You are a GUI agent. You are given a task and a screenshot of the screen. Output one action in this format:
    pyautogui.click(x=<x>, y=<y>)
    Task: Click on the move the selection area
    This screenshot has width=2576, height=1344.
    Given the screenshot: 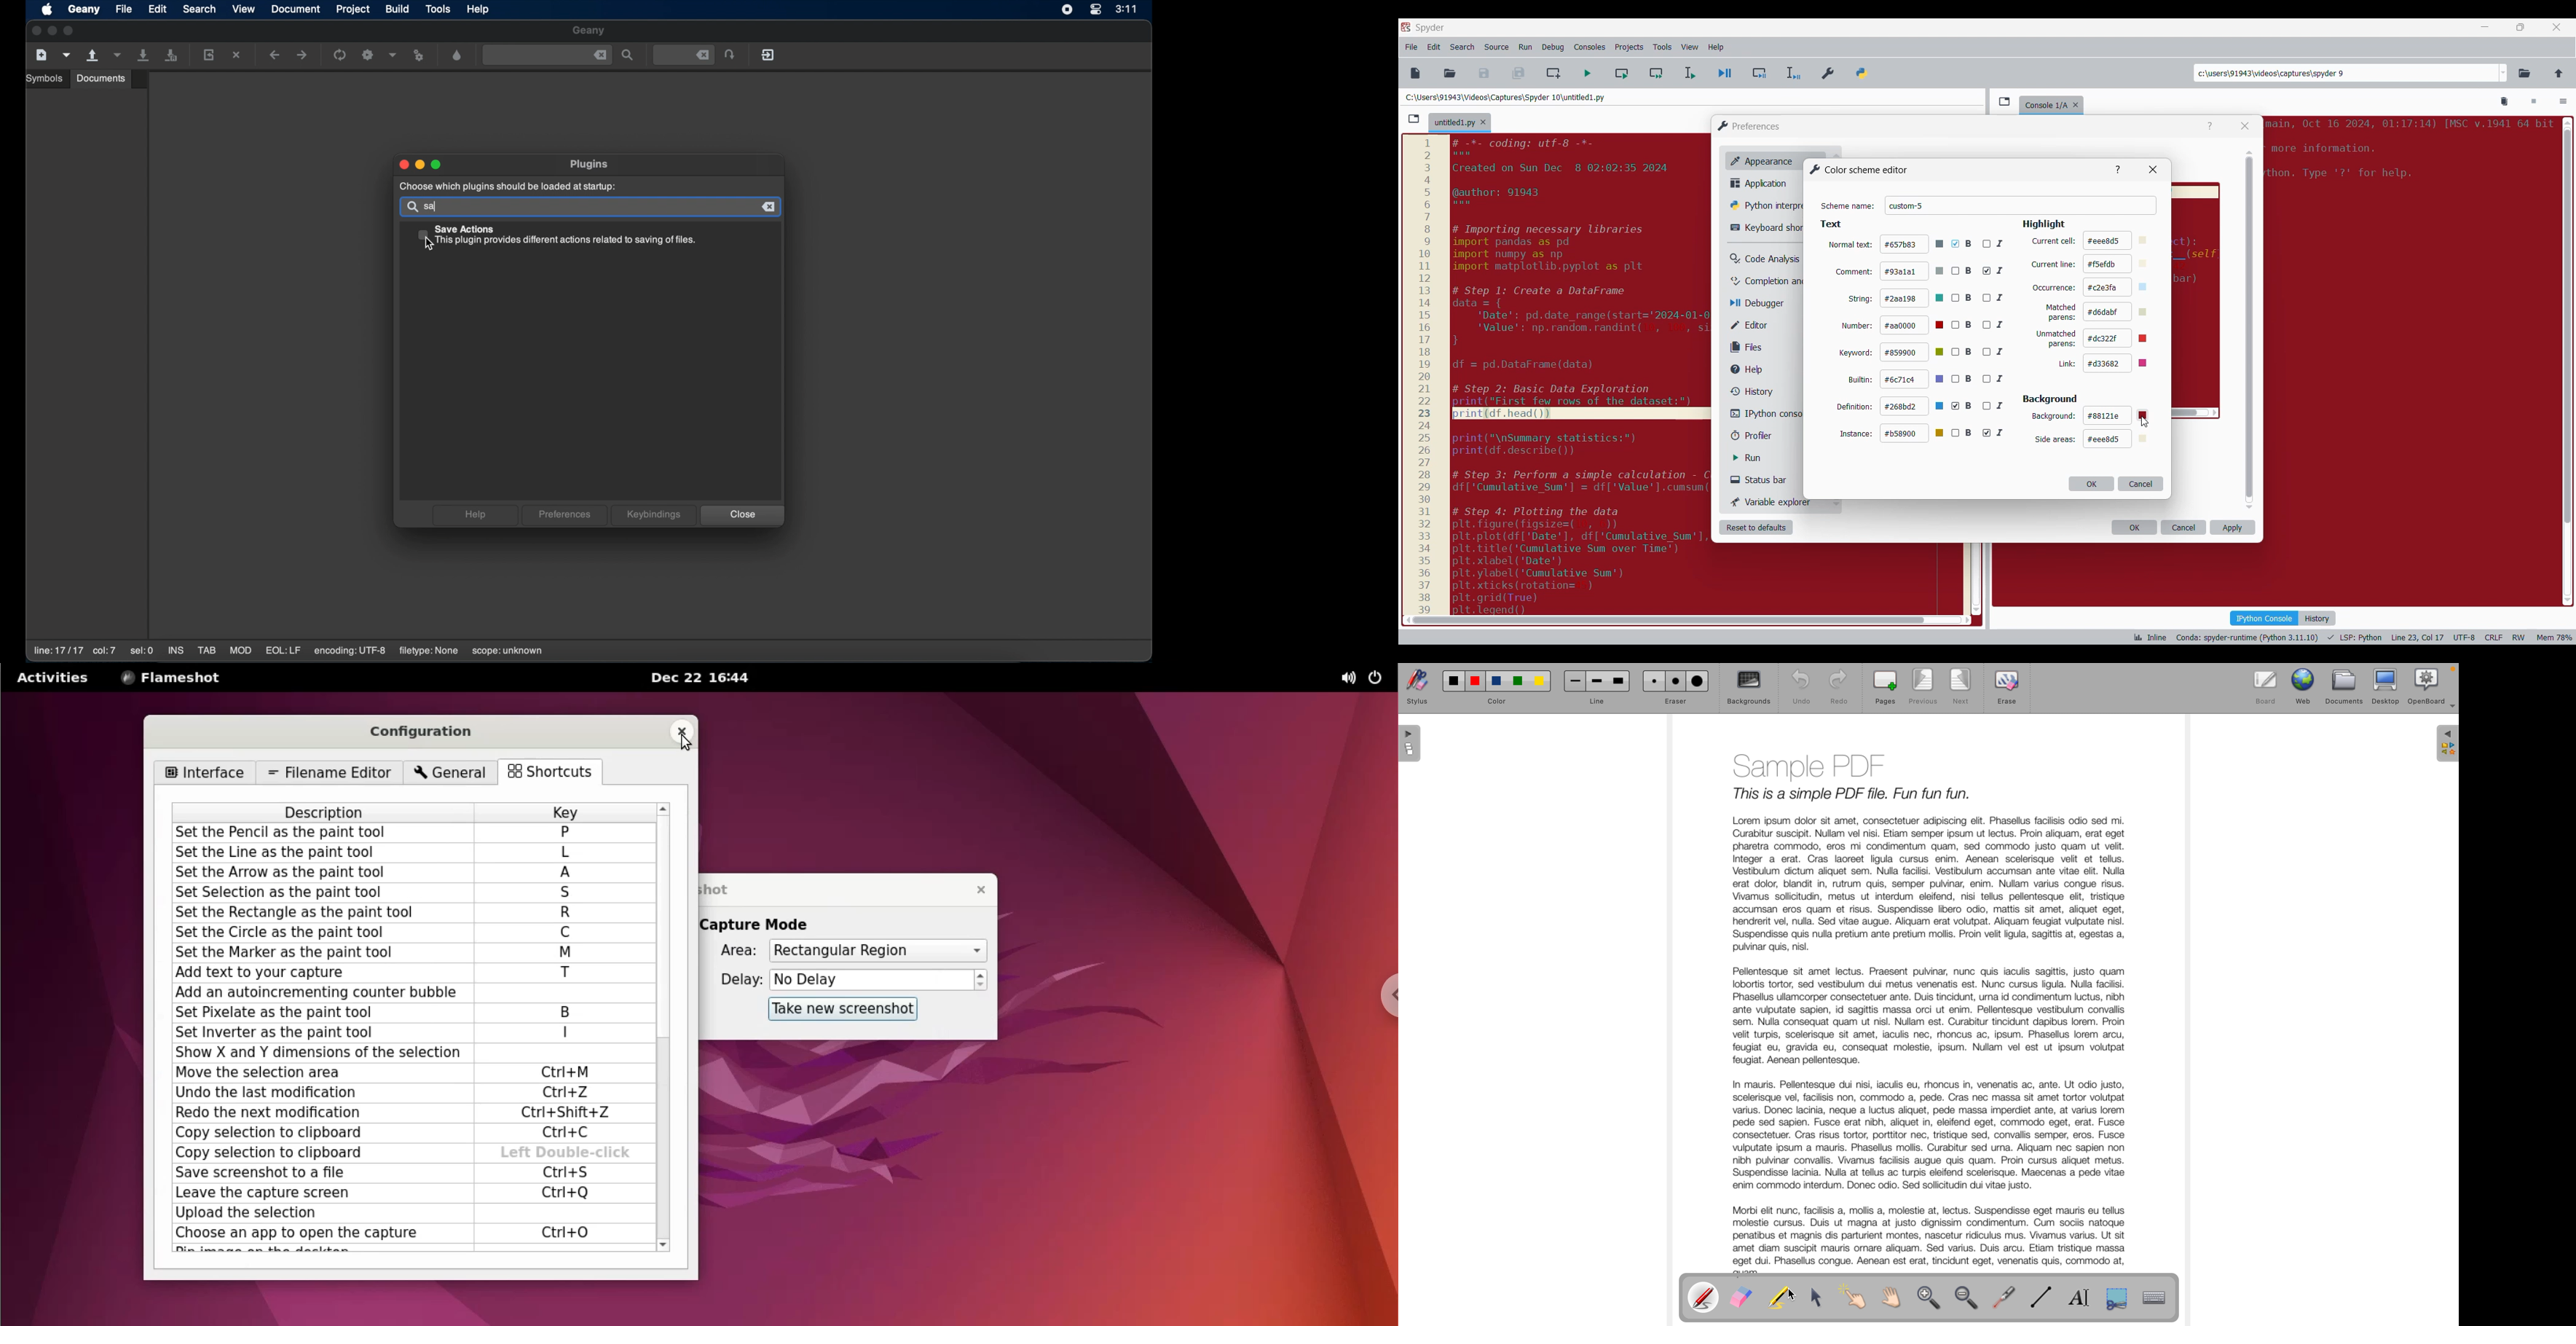 What is the action you would take?
    pyautogui.click(x=315, y=1072)
    